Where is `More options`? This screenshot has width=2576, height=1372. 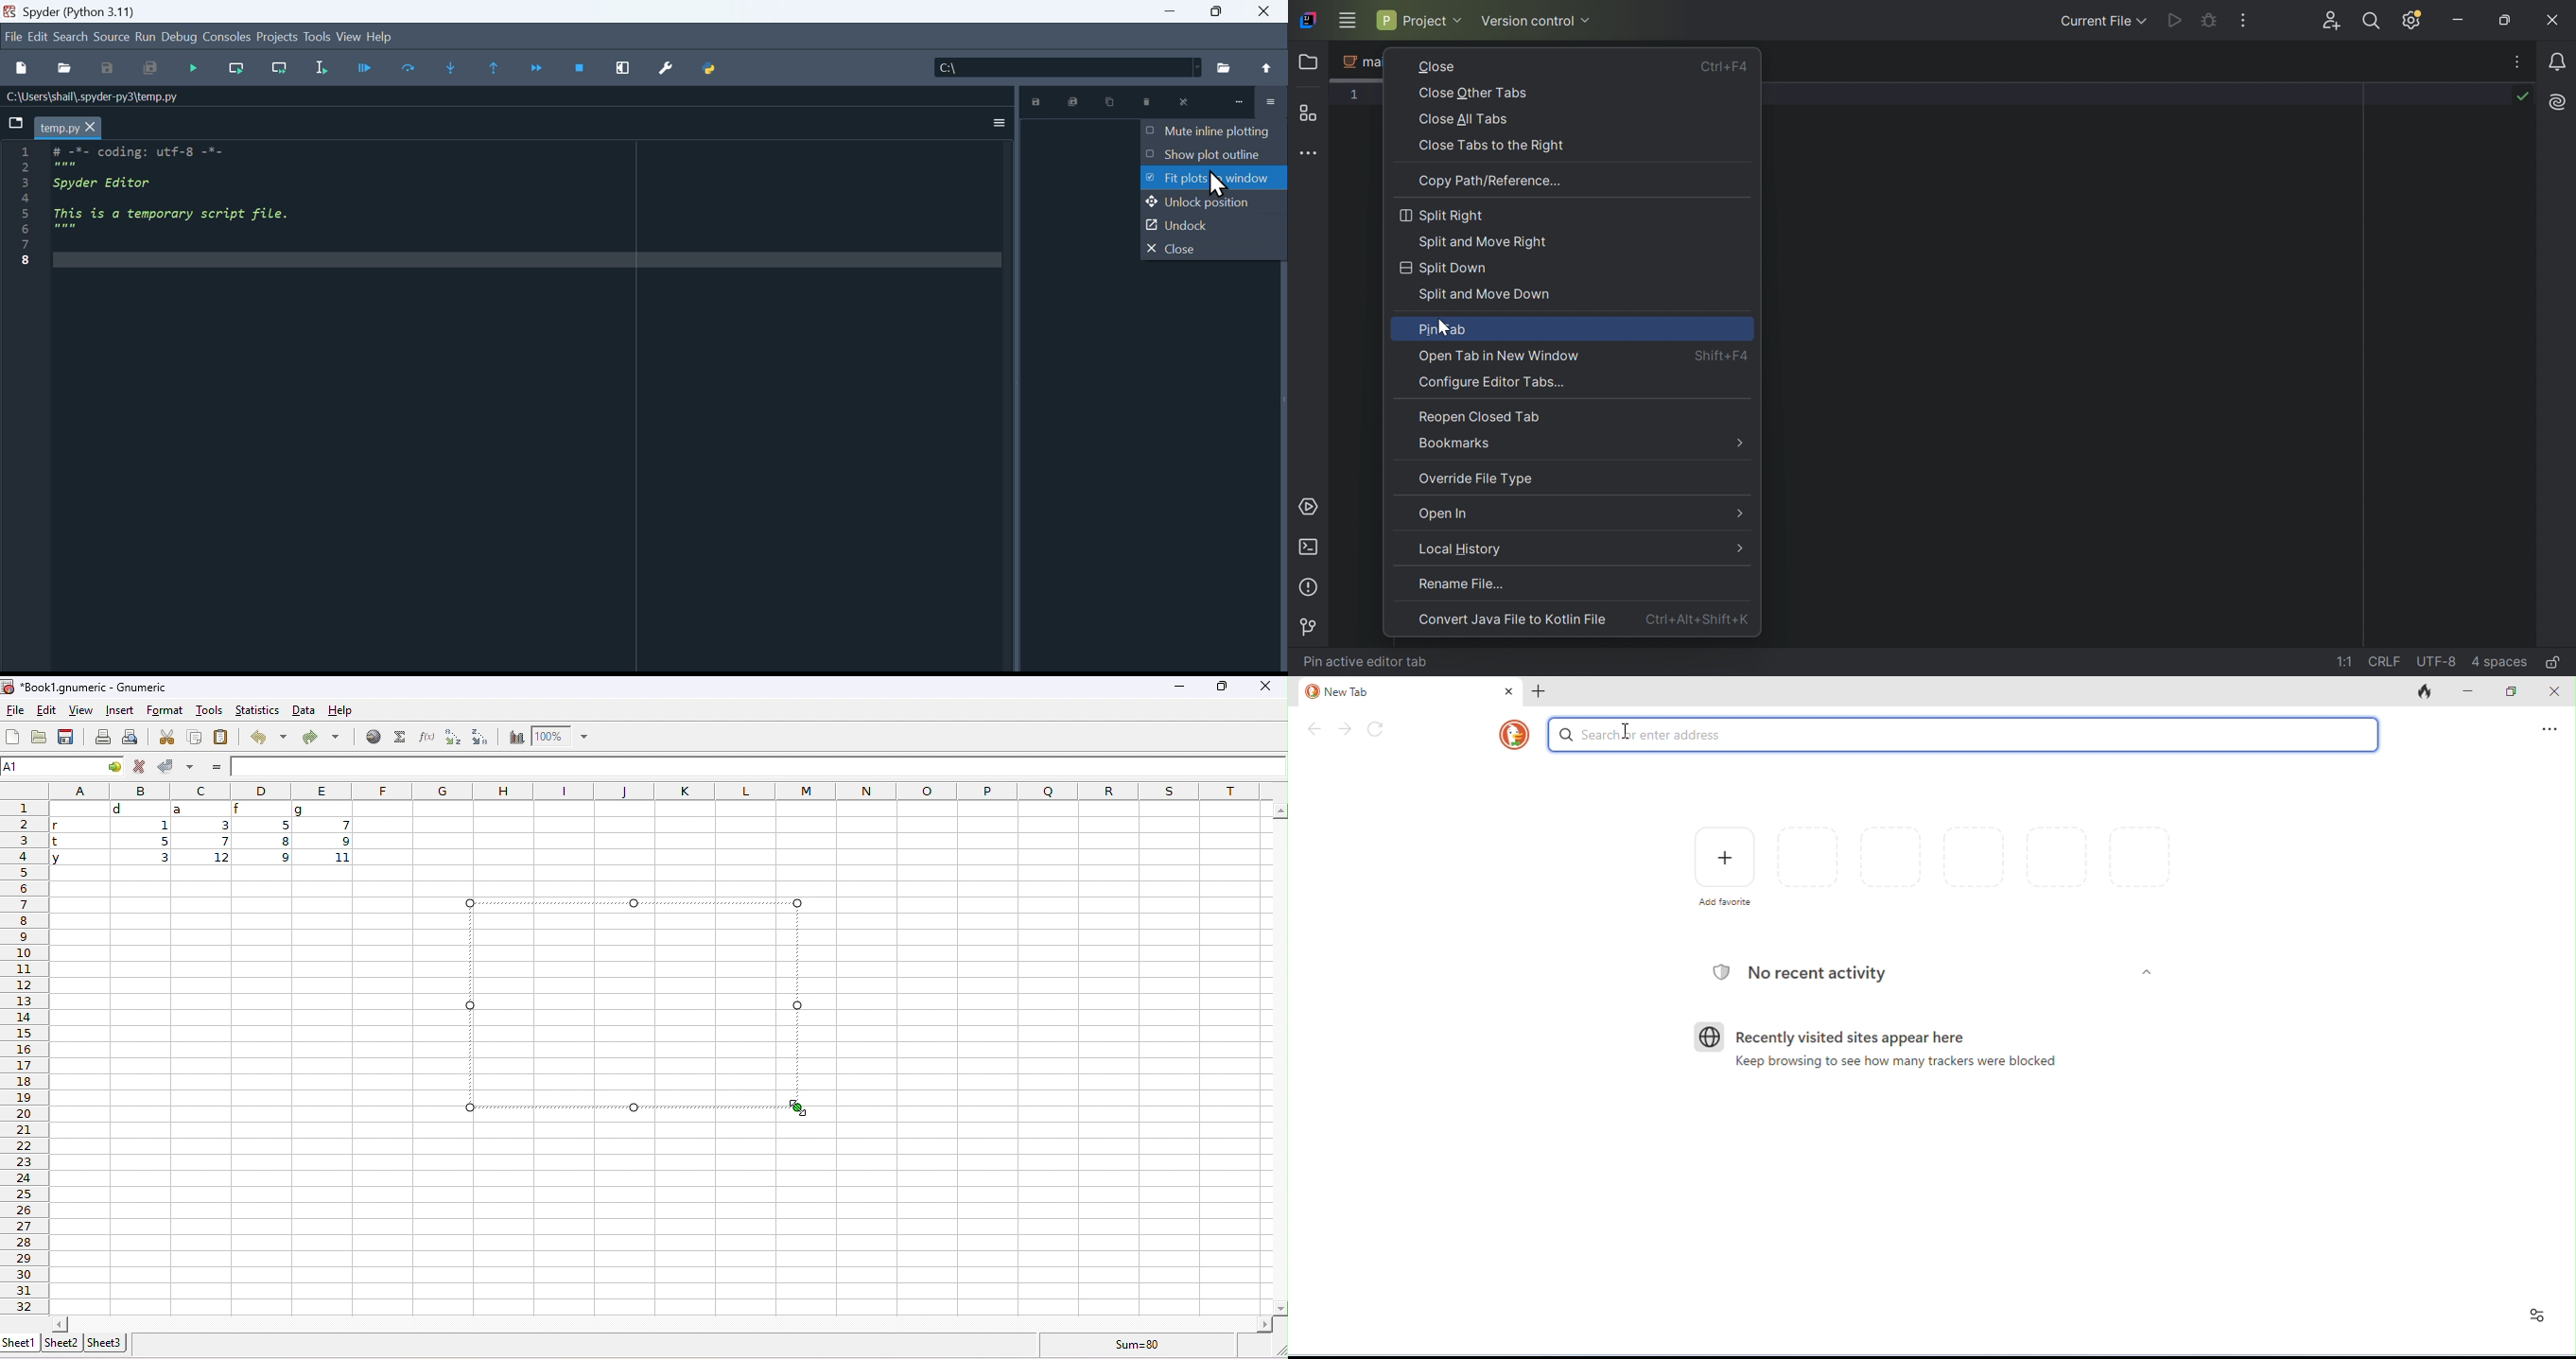
More options is located at coordinates (998, 123).